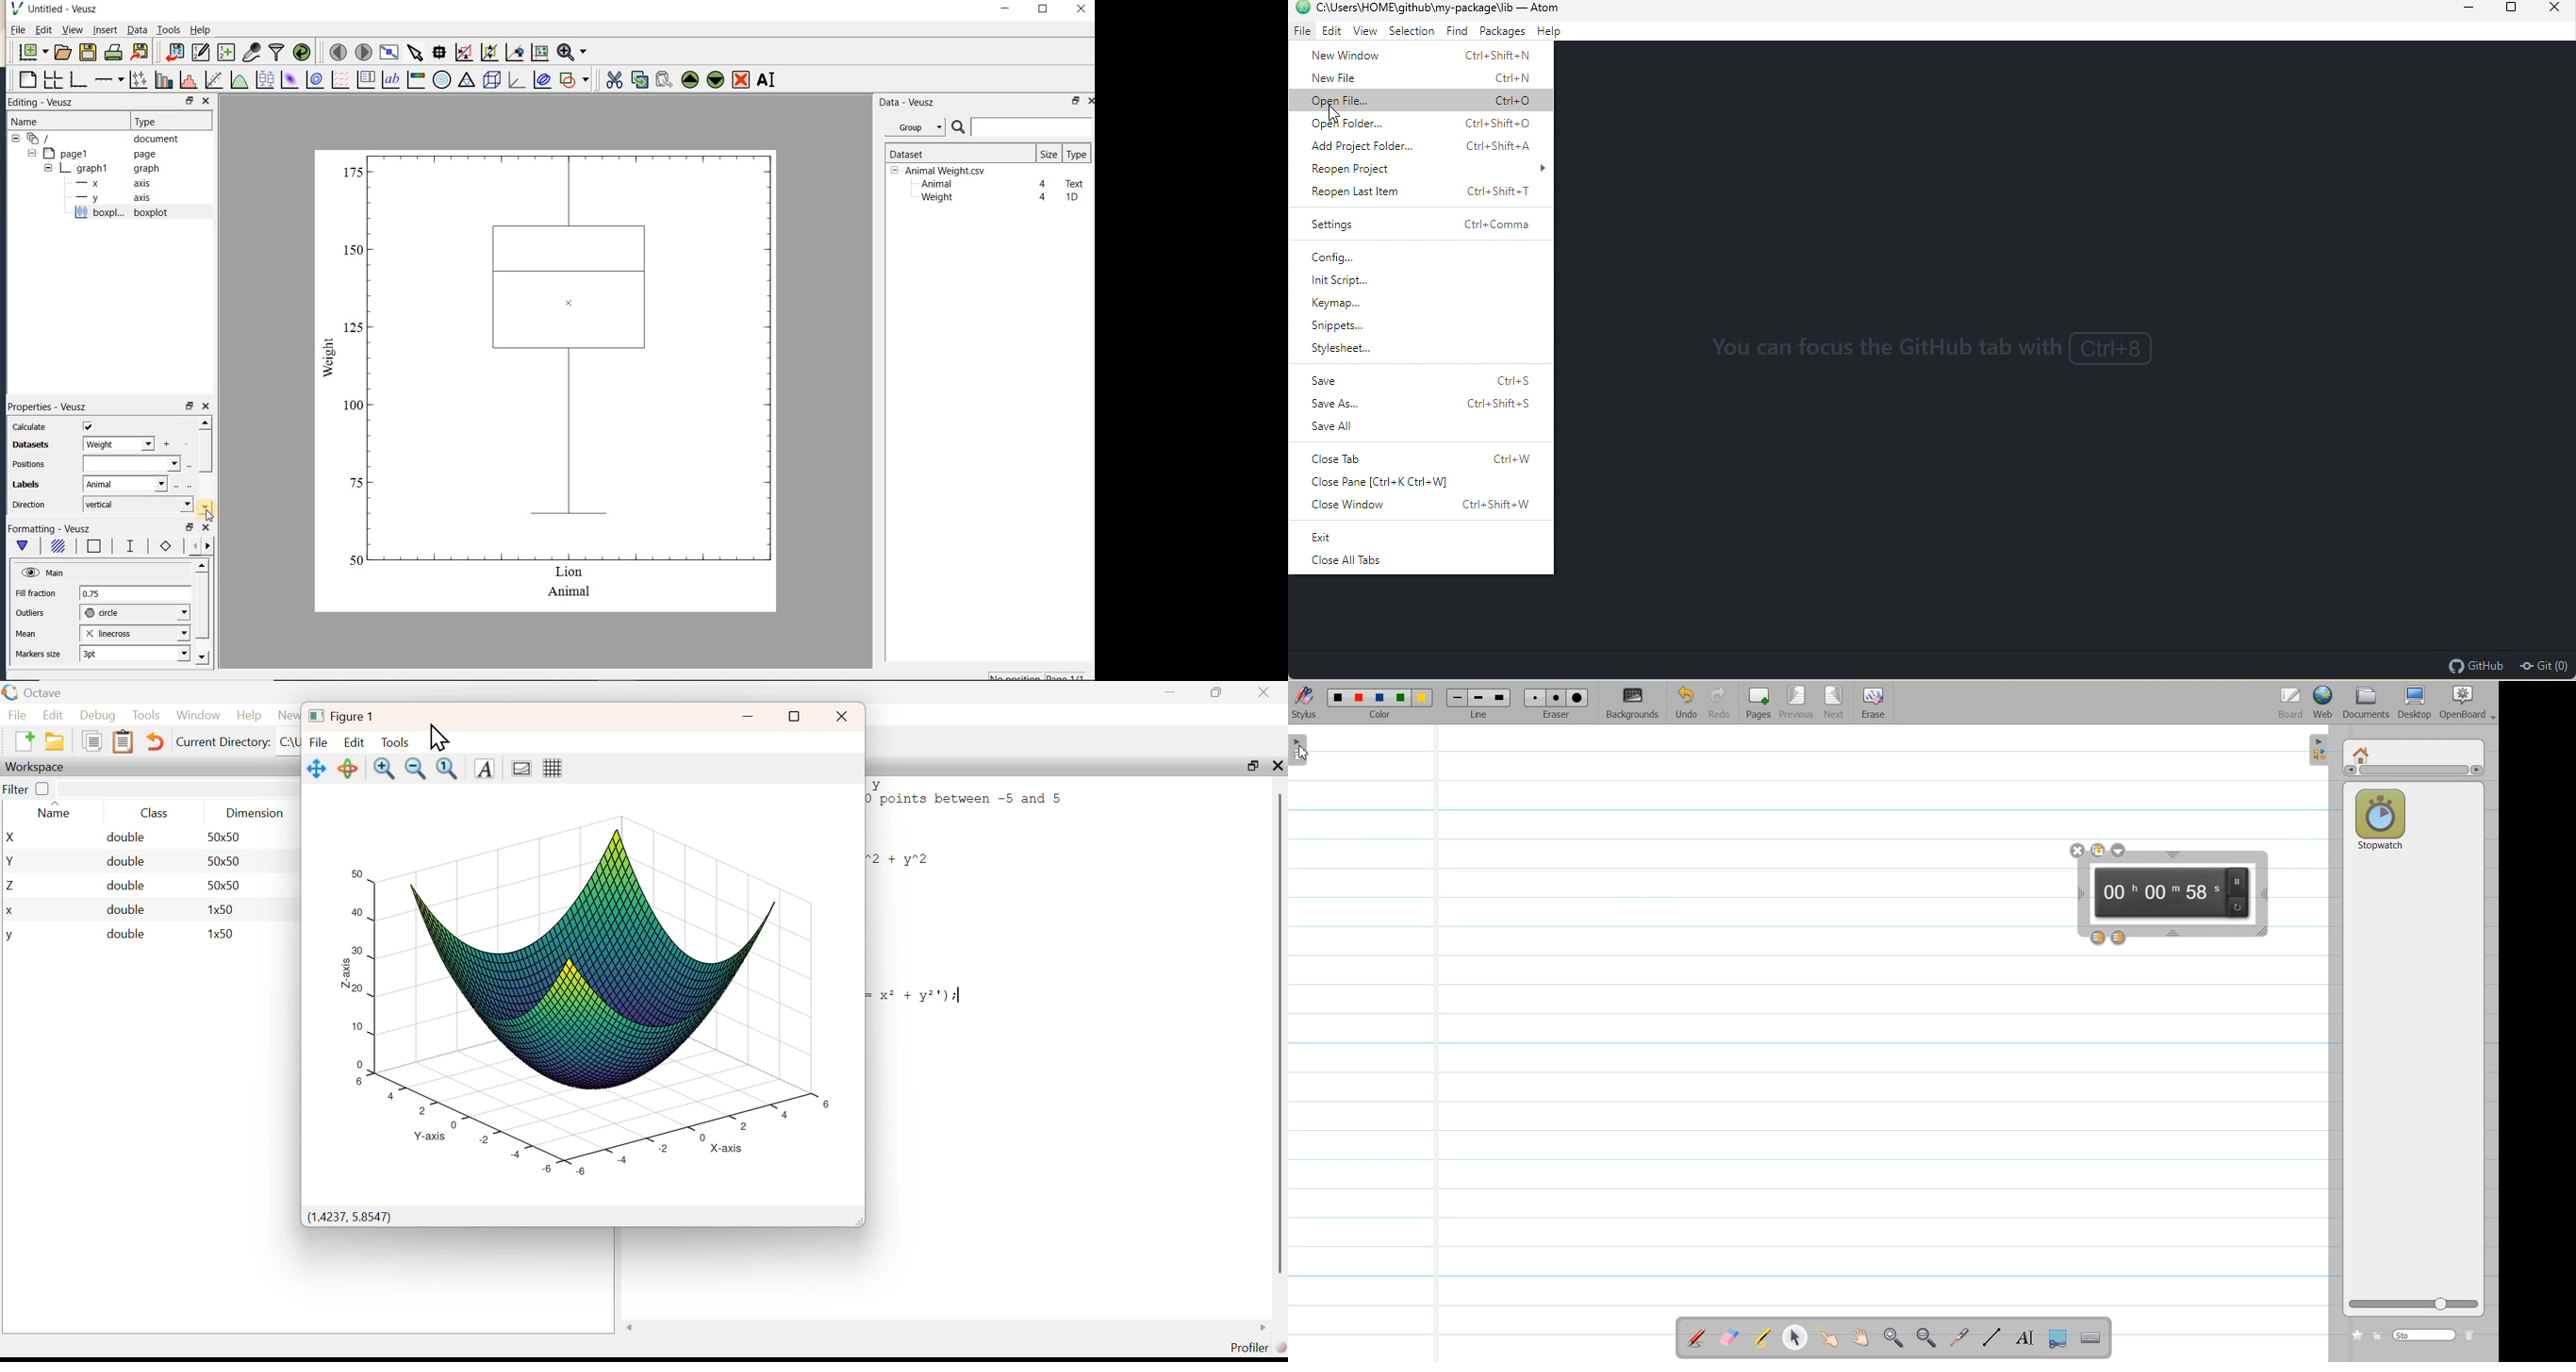 Image resolution: width=2576 pixels, height=1372 pixels. I want to click on Line, so click(1479, 703).